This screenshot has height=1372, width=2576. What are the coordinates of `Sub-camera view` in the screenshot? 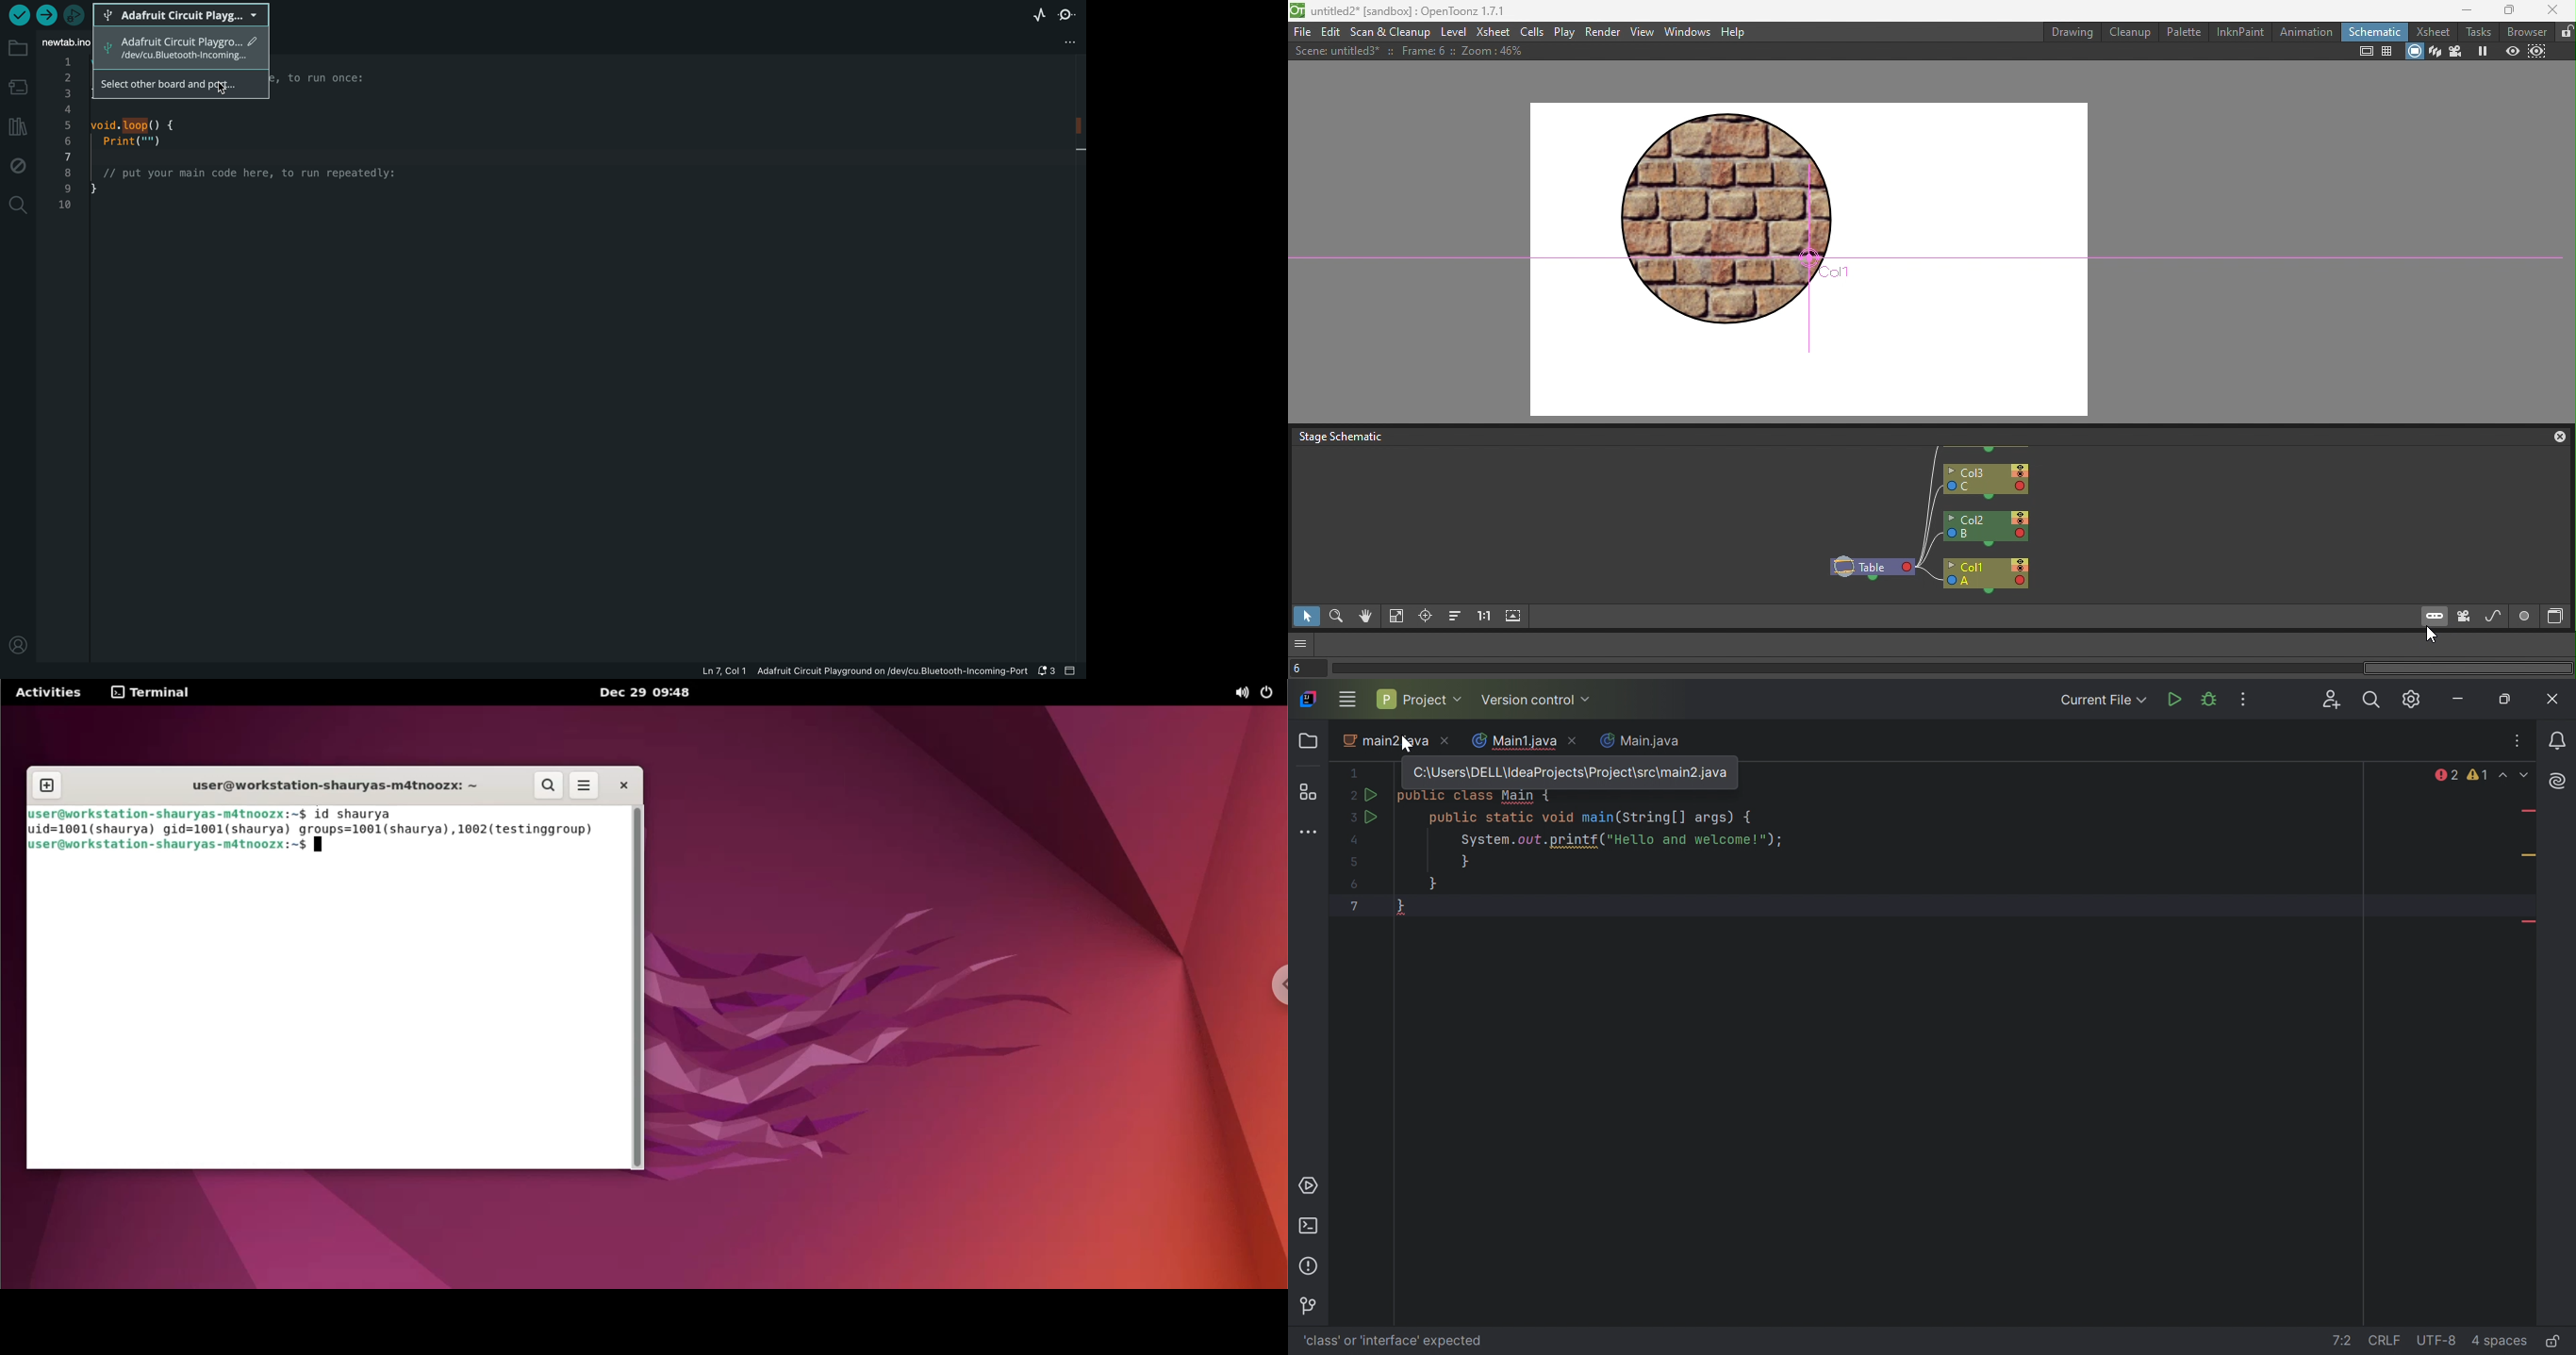 It's located at (2539, 52).